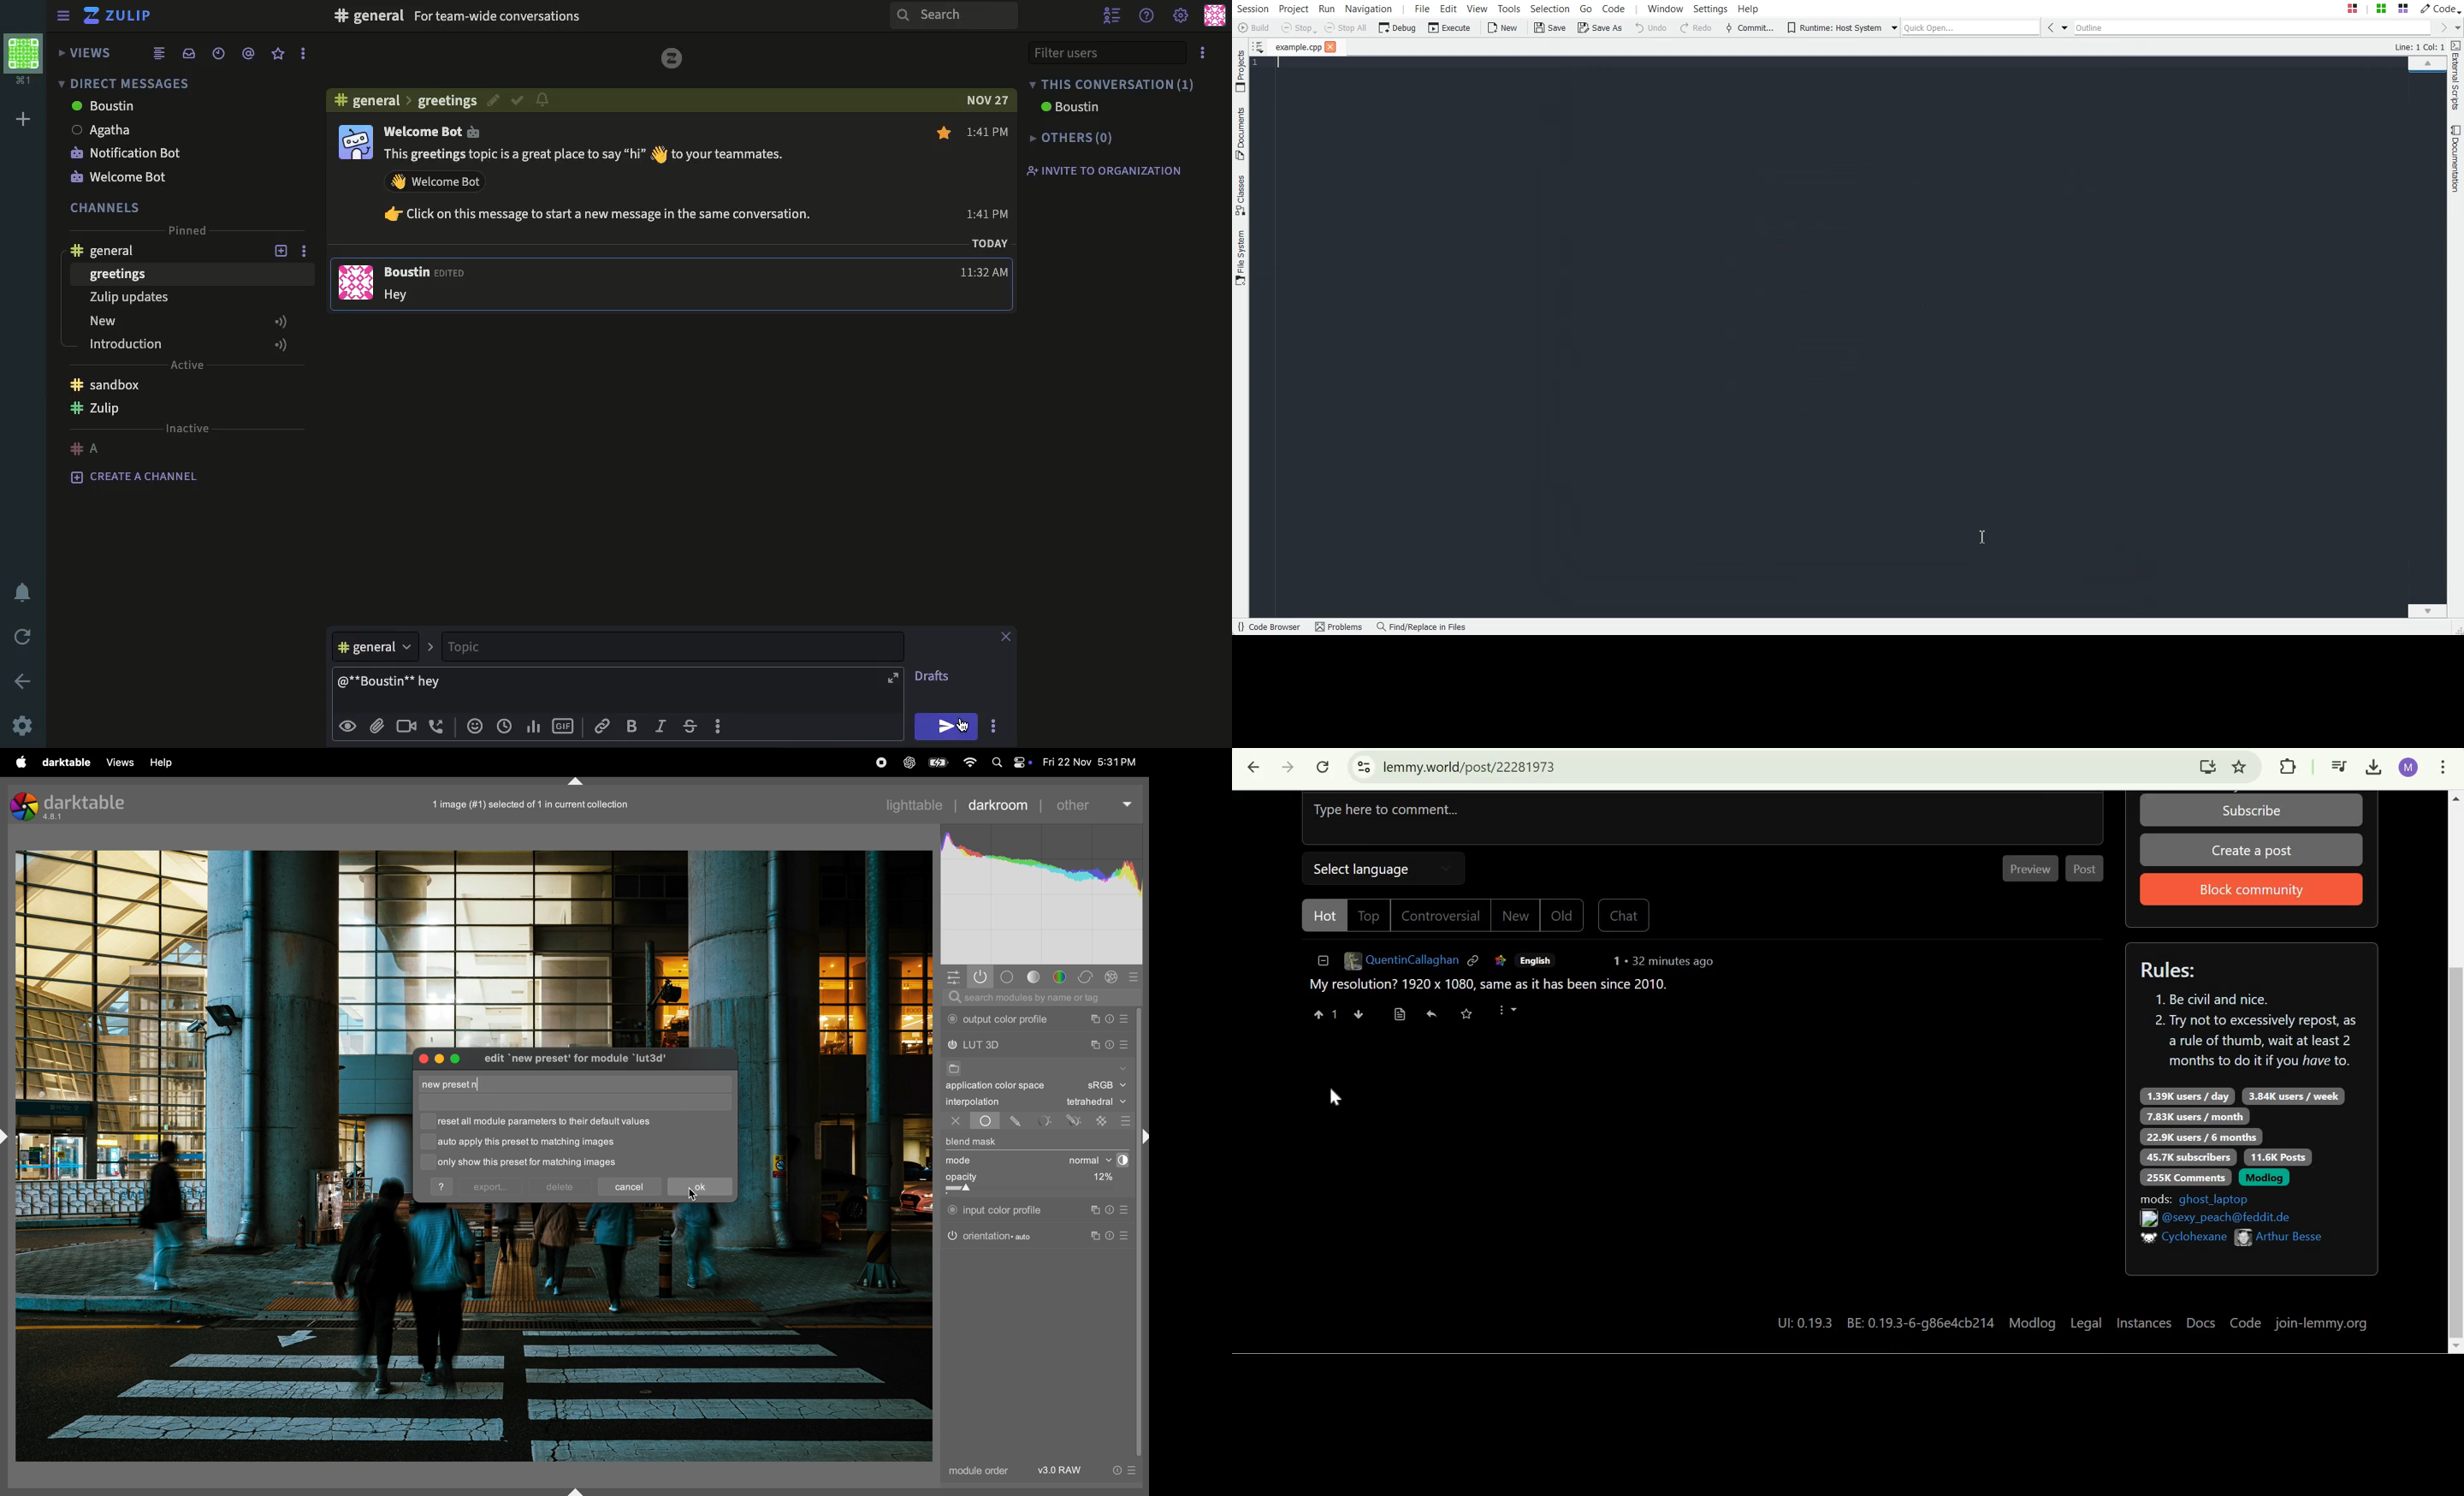 The image size is (2464, 1512). What do you see at coordinates (1472, 767) in the screenshot?
I see `lemmy.world/post/22281973` at bounding box center [1472, 767].